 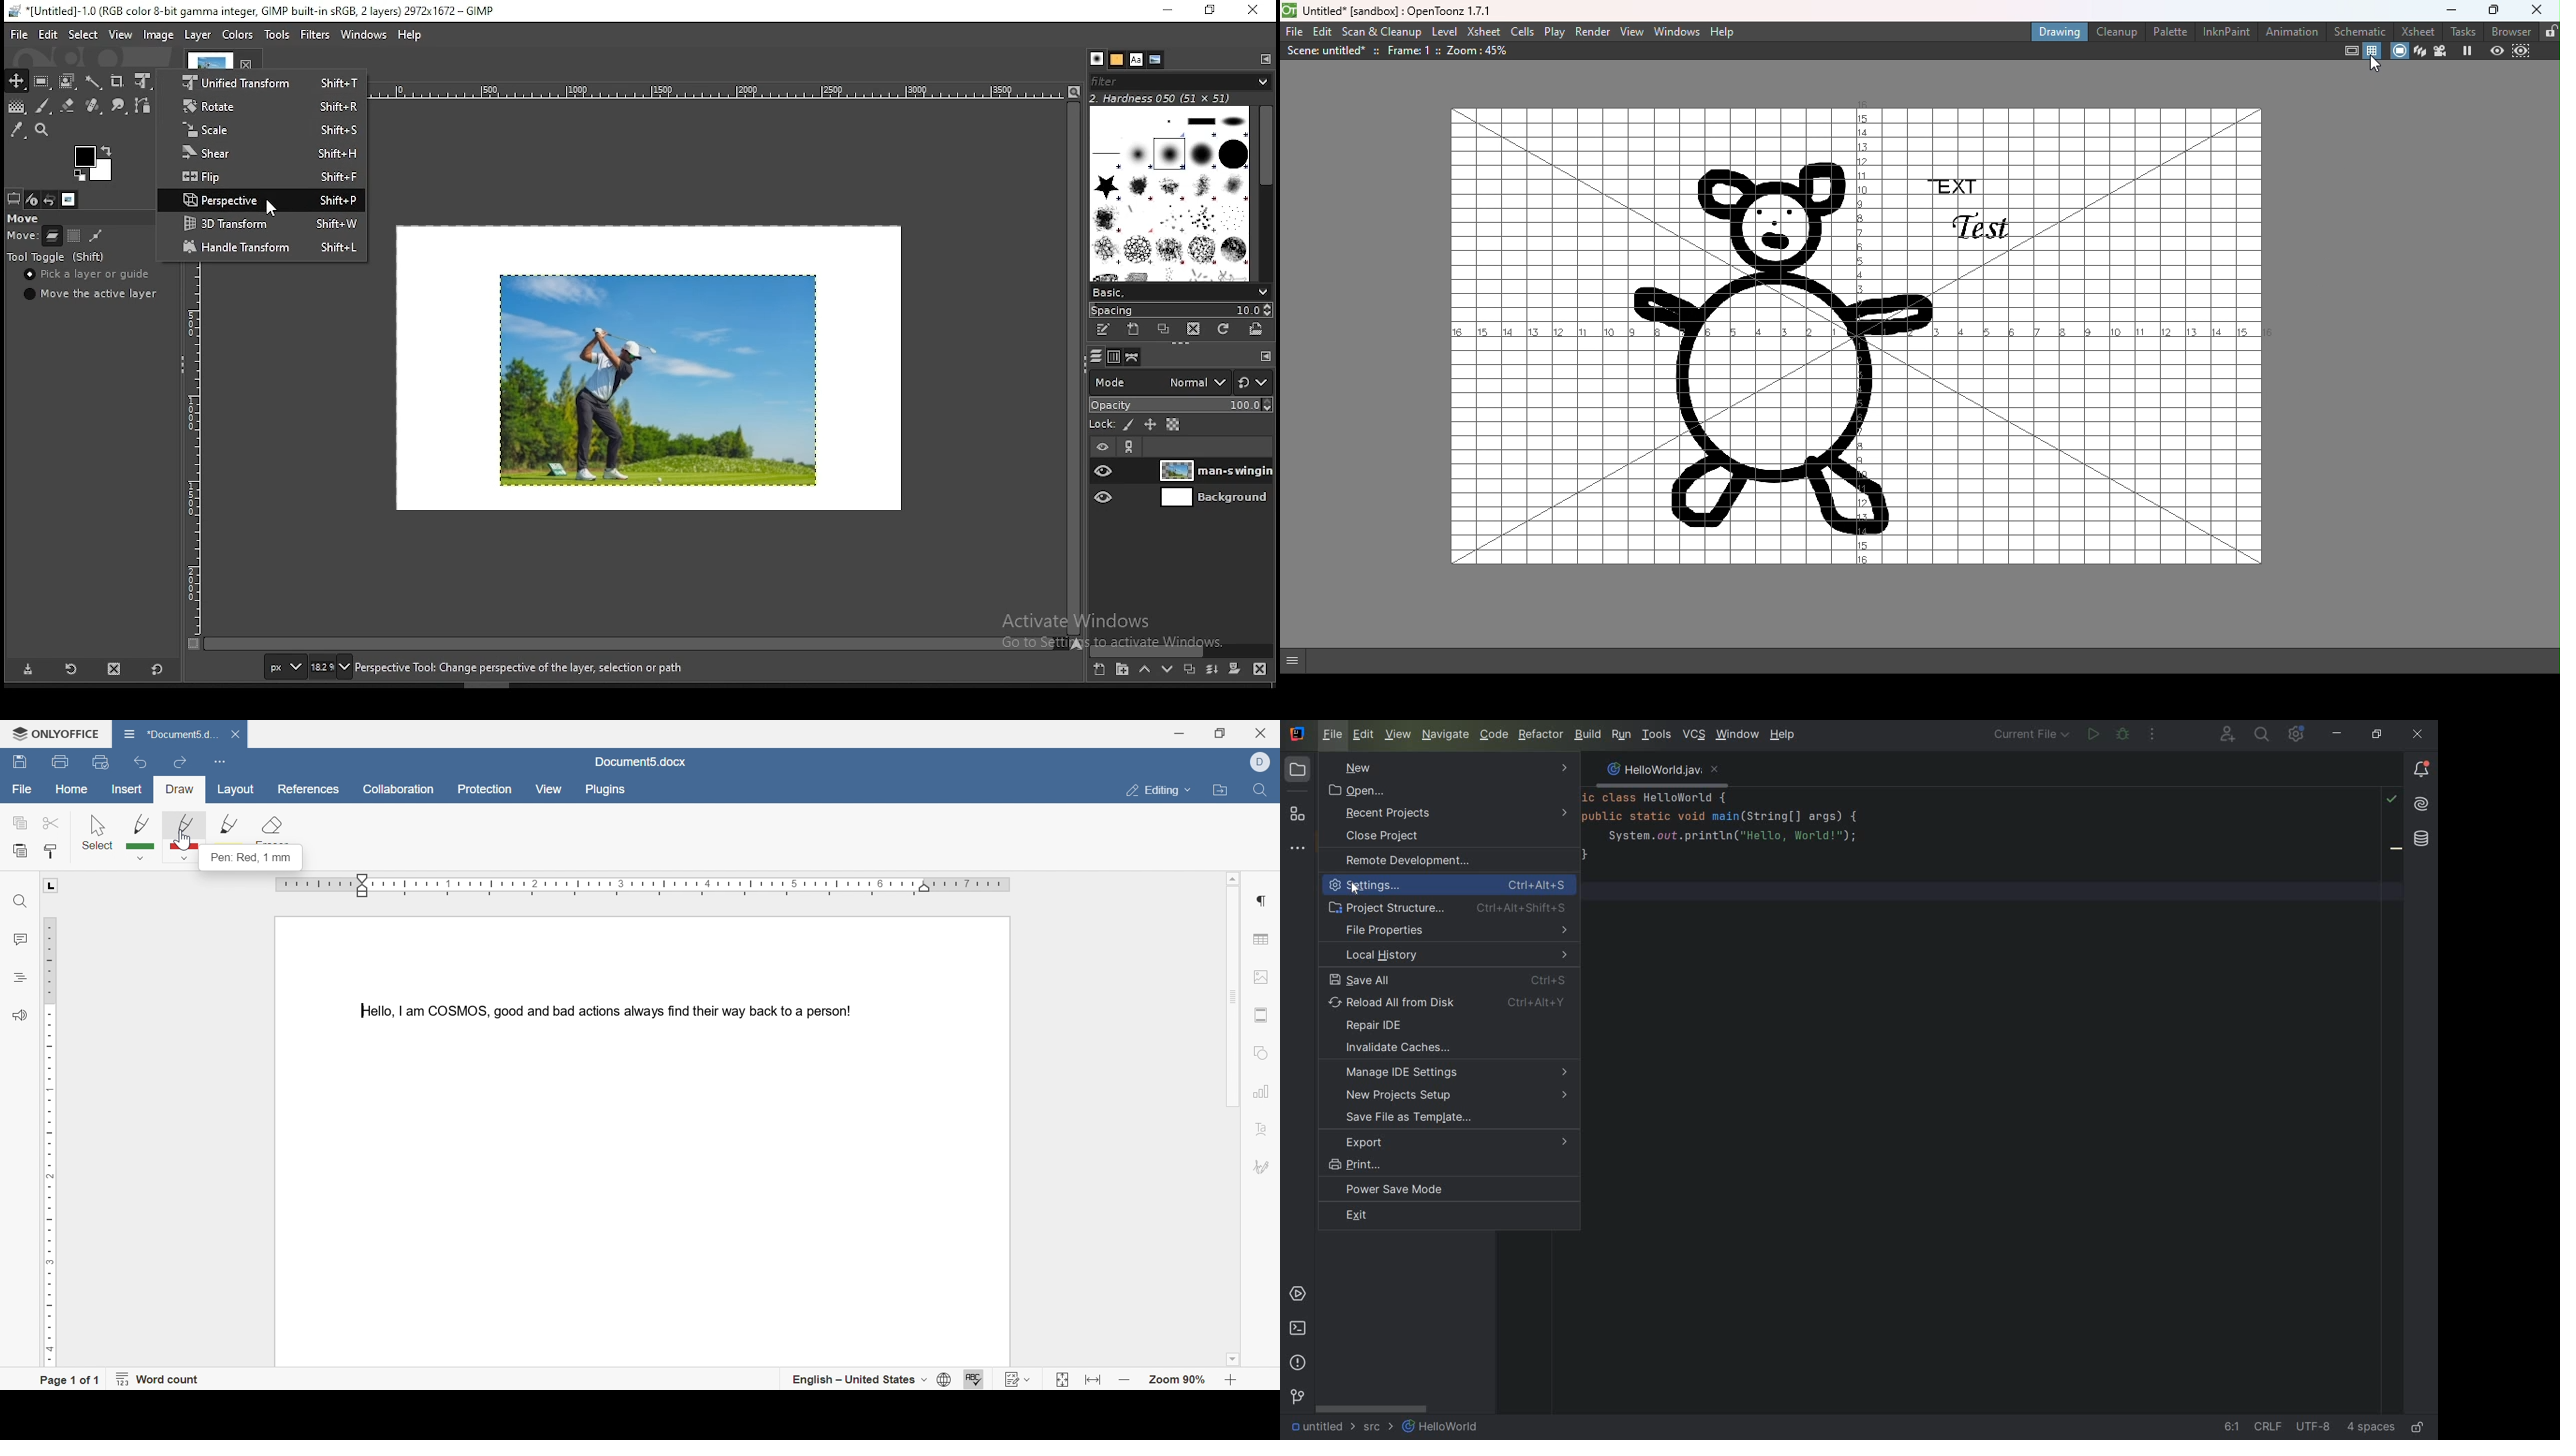 I want to click on scroll bar, so click(x=1265, y=194).